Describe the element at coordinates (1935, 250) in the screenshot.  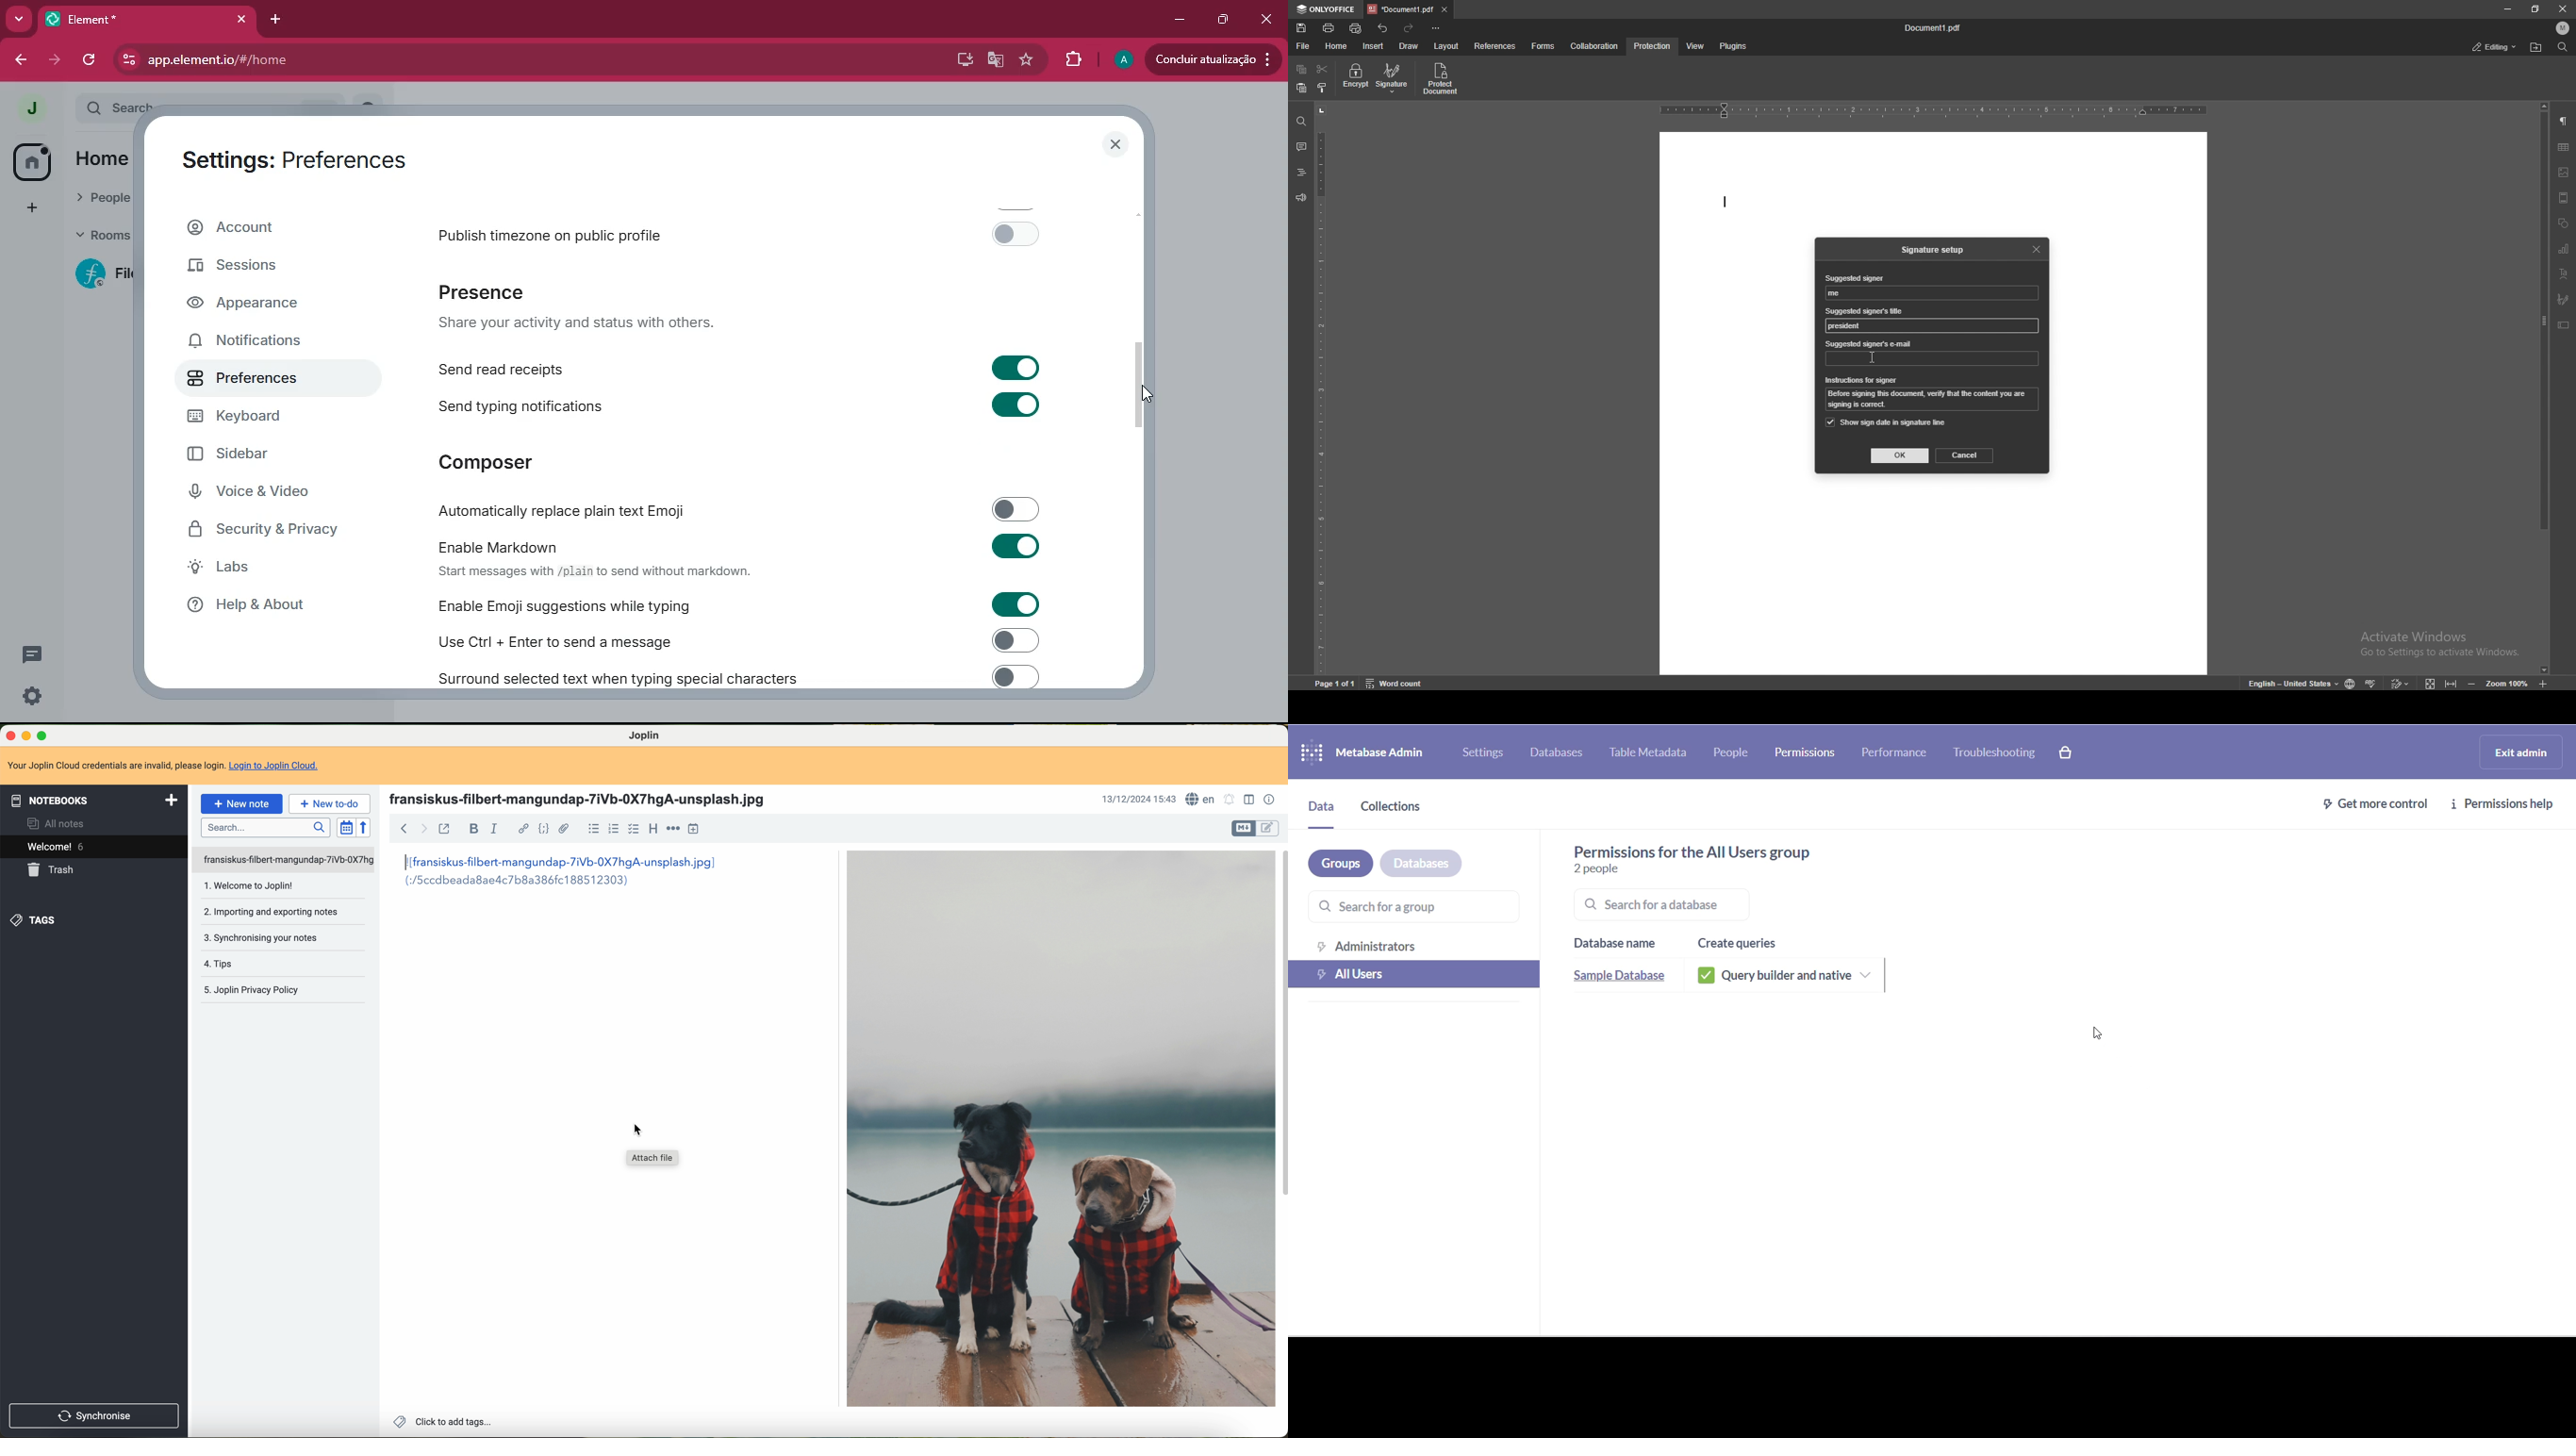
I see `signature setup` at that location.